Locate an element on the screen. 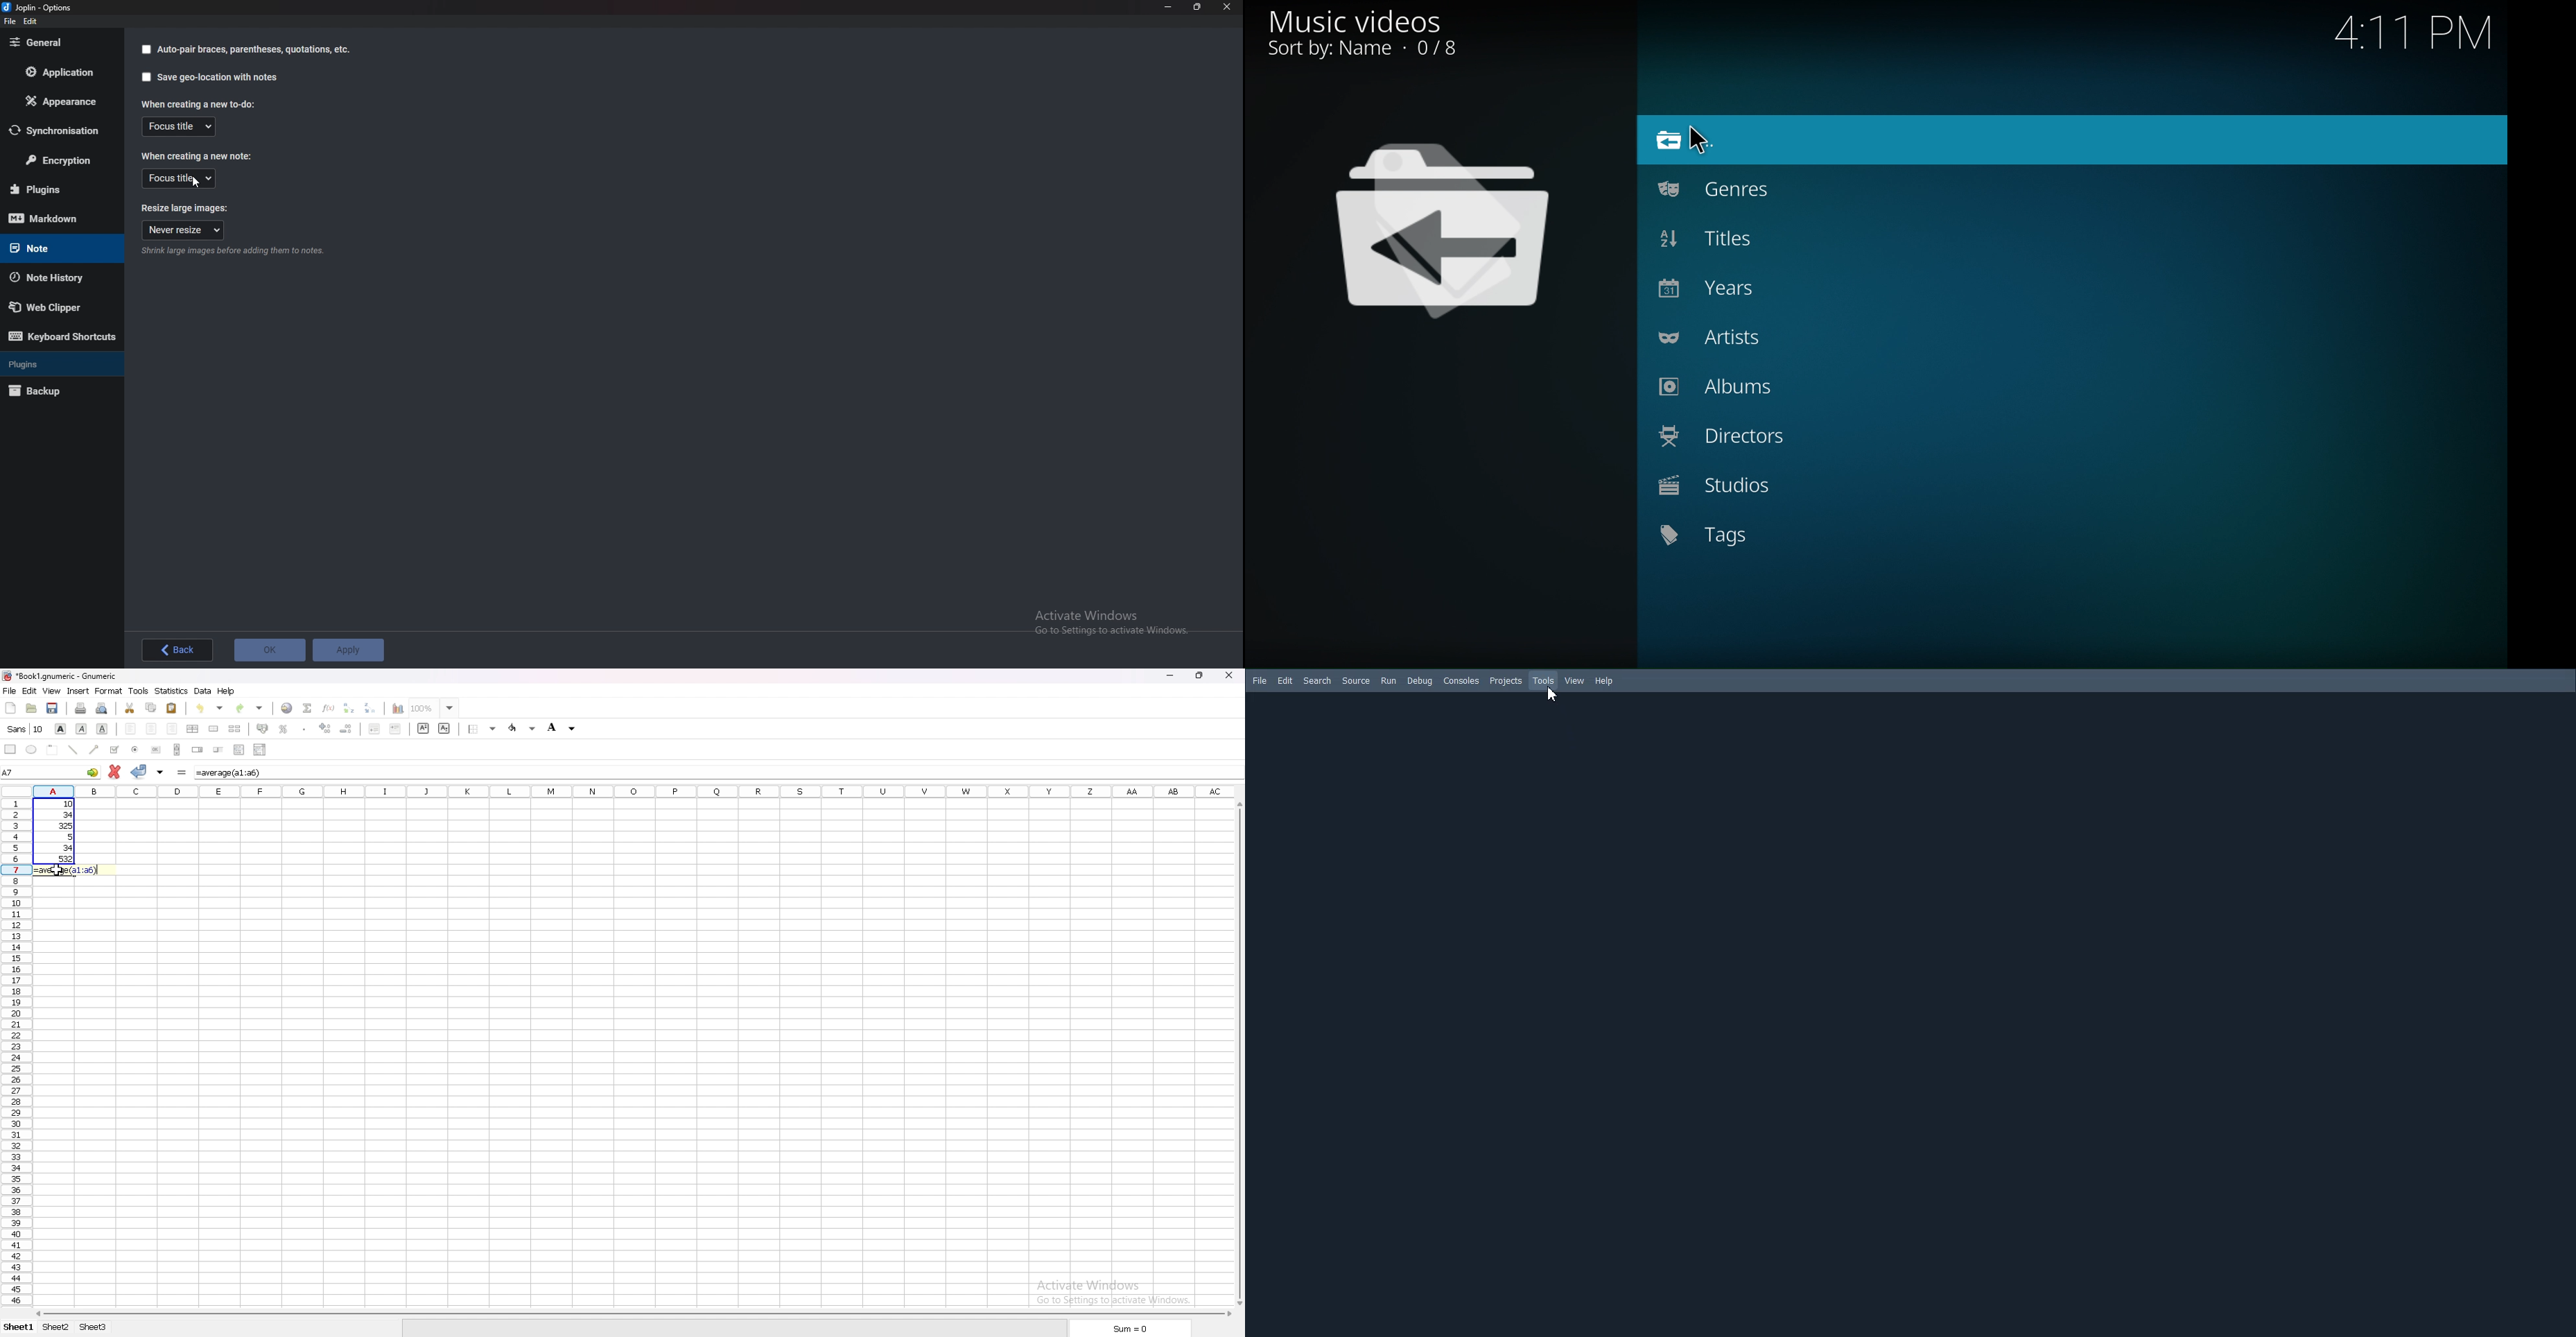 The height and width of the screenshot is (1344, 2576). Synchronization is located at coordinates (60, 130).